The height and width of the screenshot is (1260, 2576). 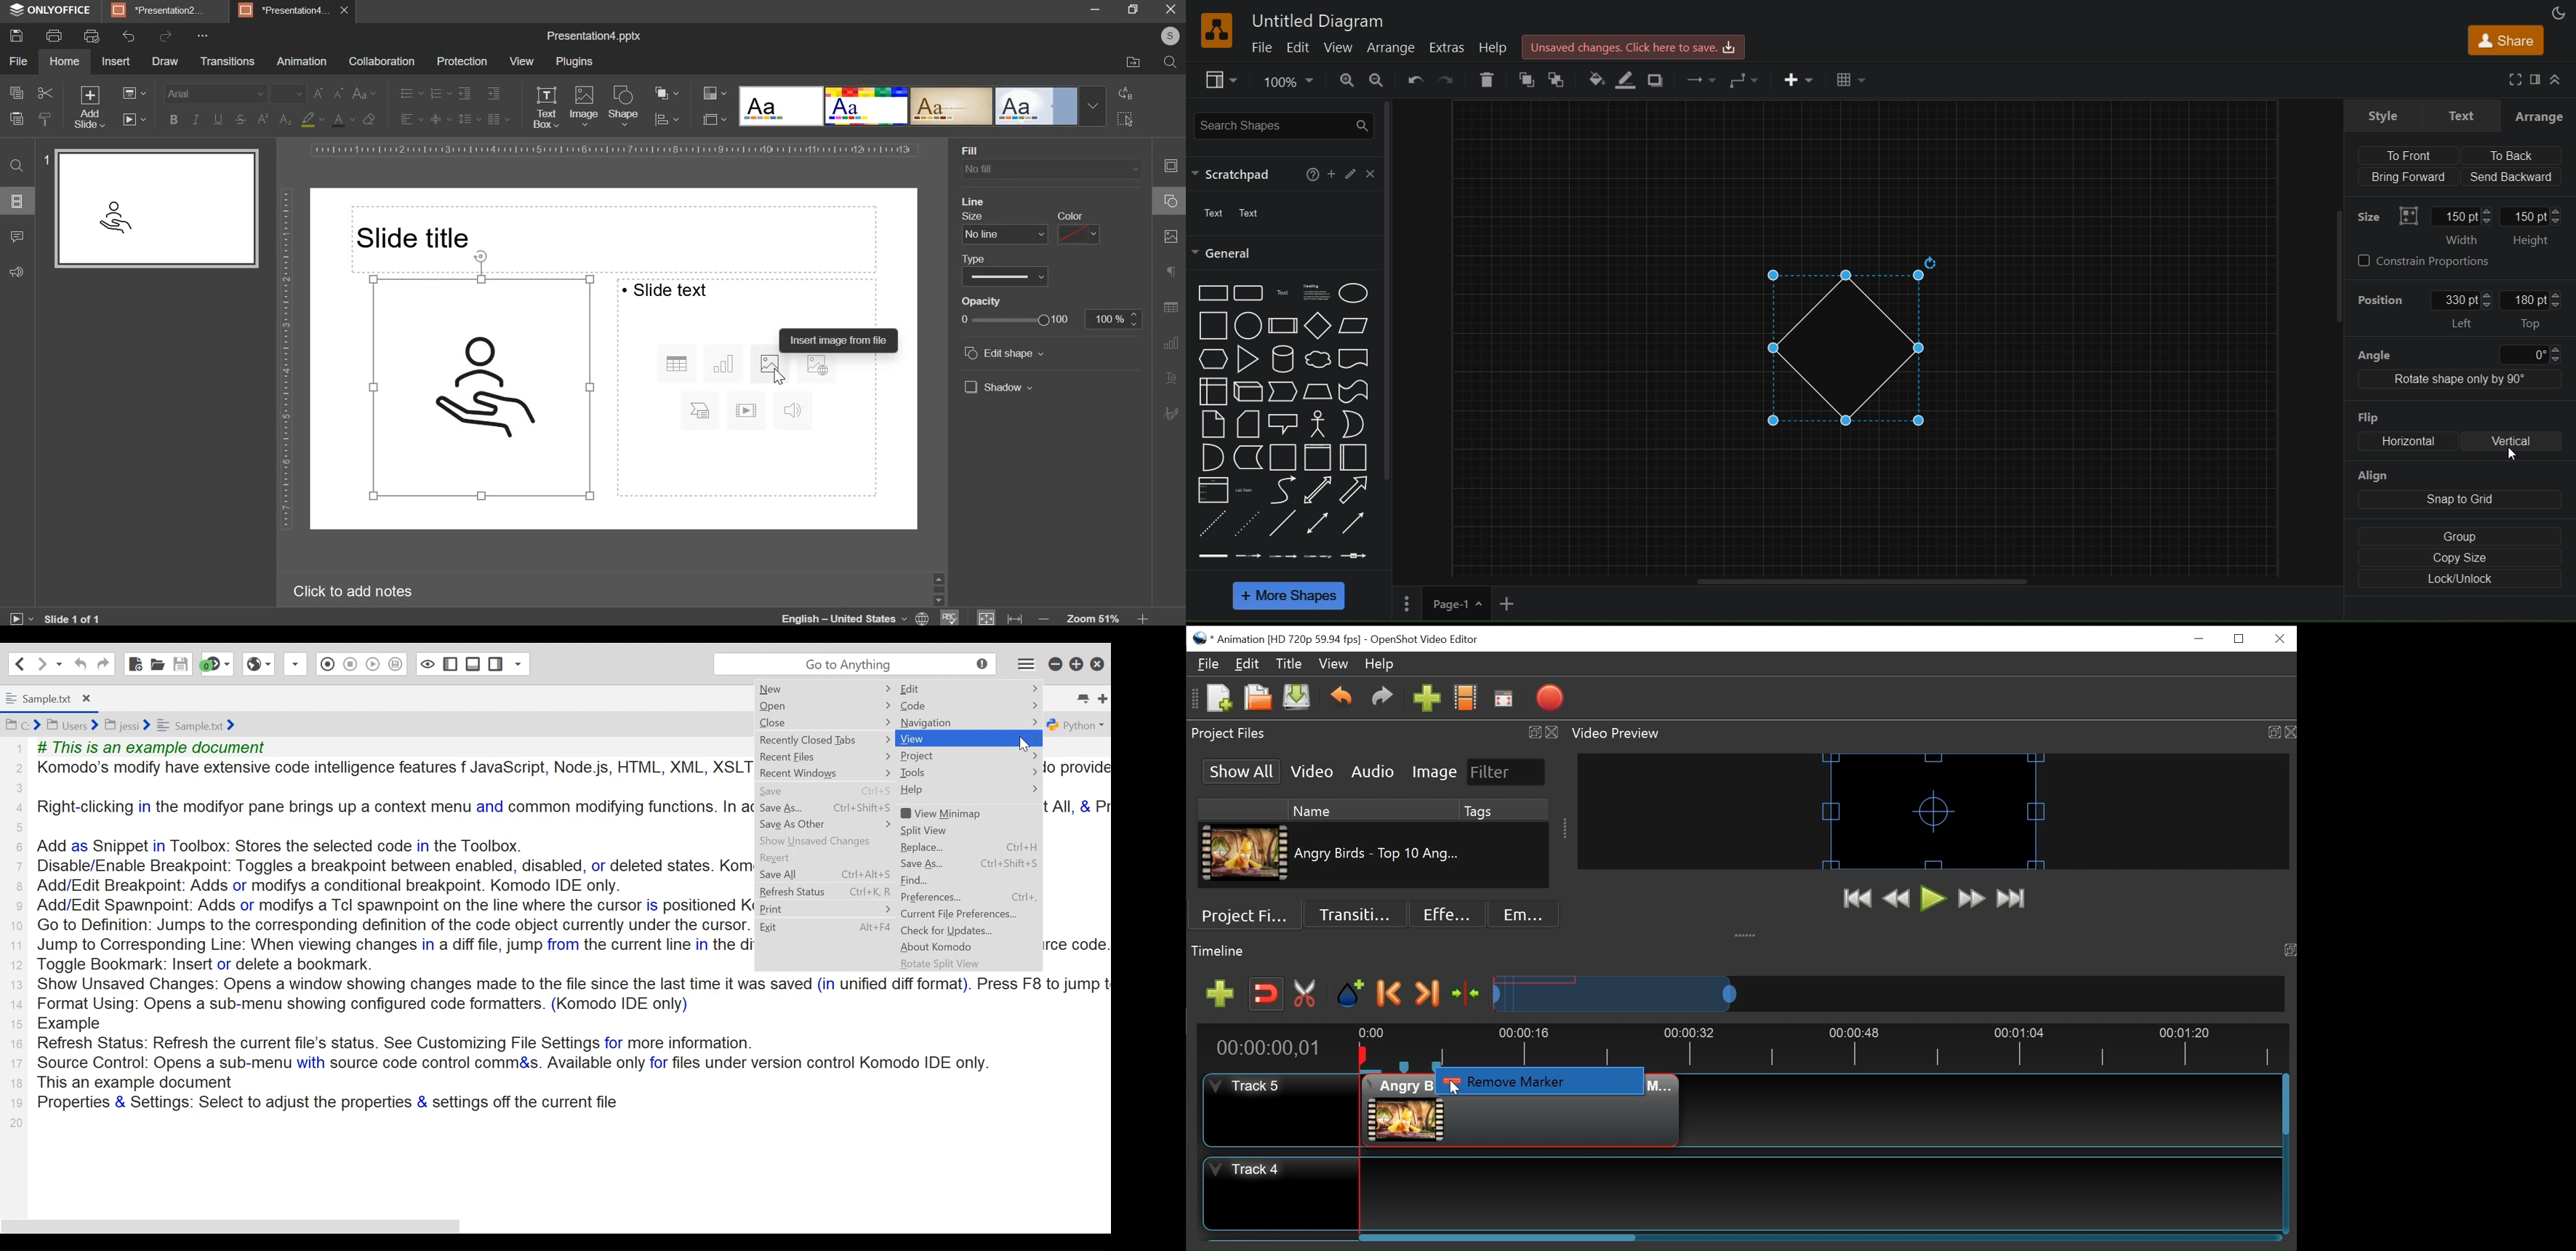 What do you see at coordinates (2462, 229) in the screenshot?
I see `width` at bounding box center [2462, 229].